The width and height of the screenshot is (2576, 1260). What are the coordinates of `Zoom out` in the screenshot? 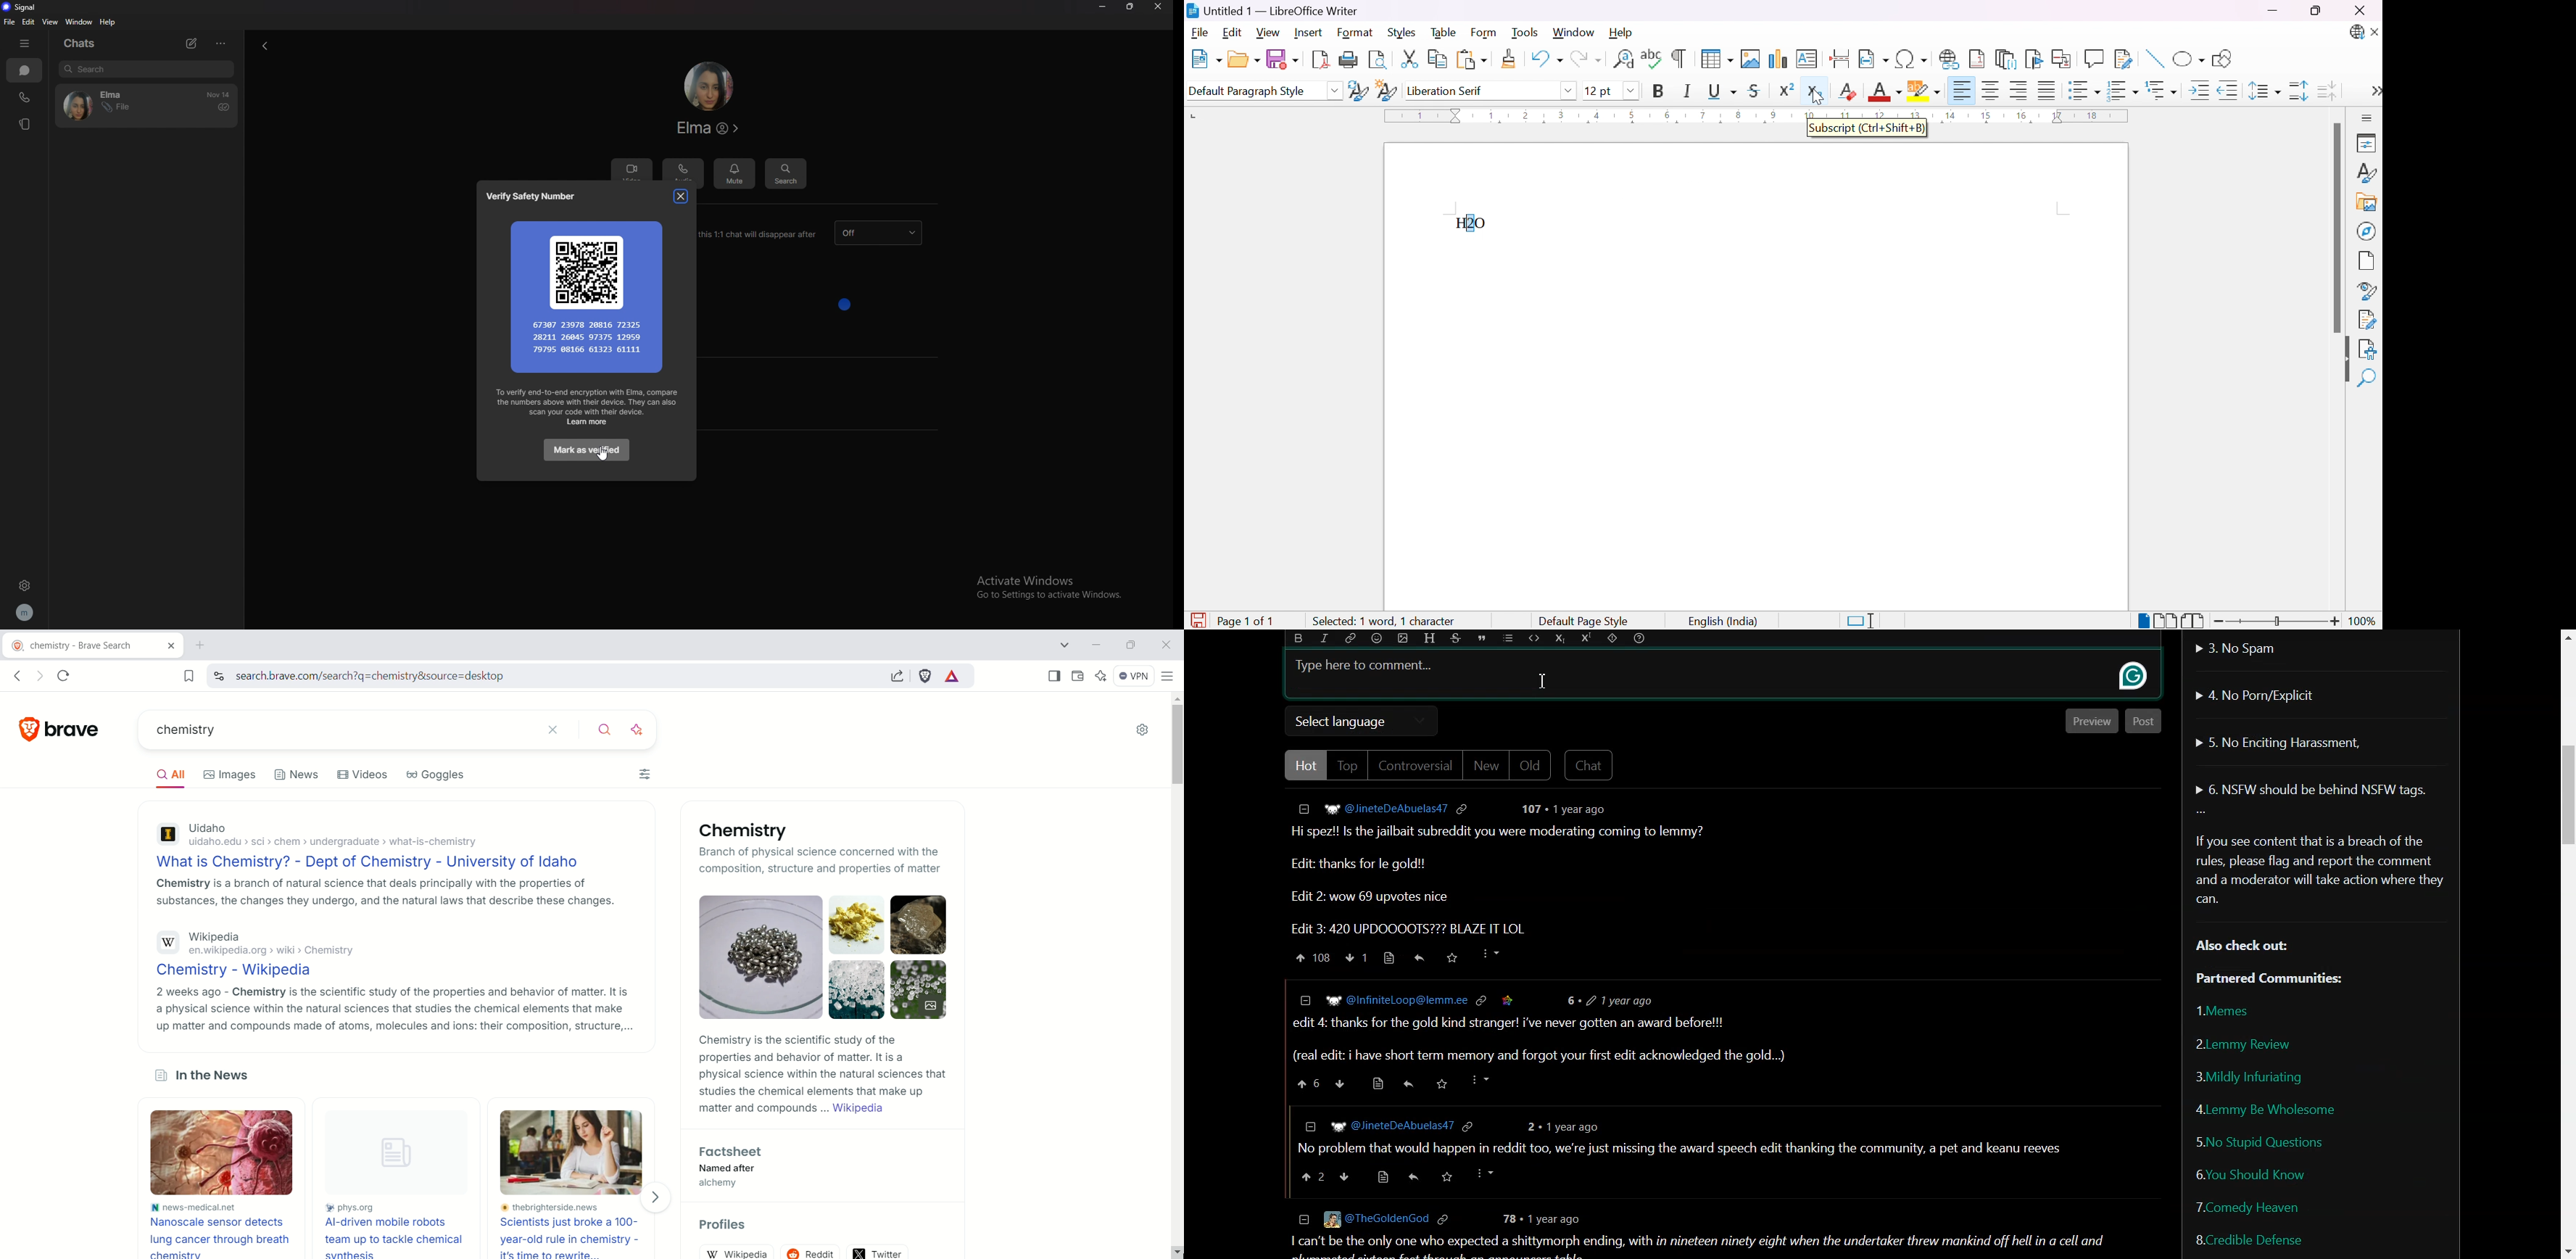 It's located at (2220, 621).